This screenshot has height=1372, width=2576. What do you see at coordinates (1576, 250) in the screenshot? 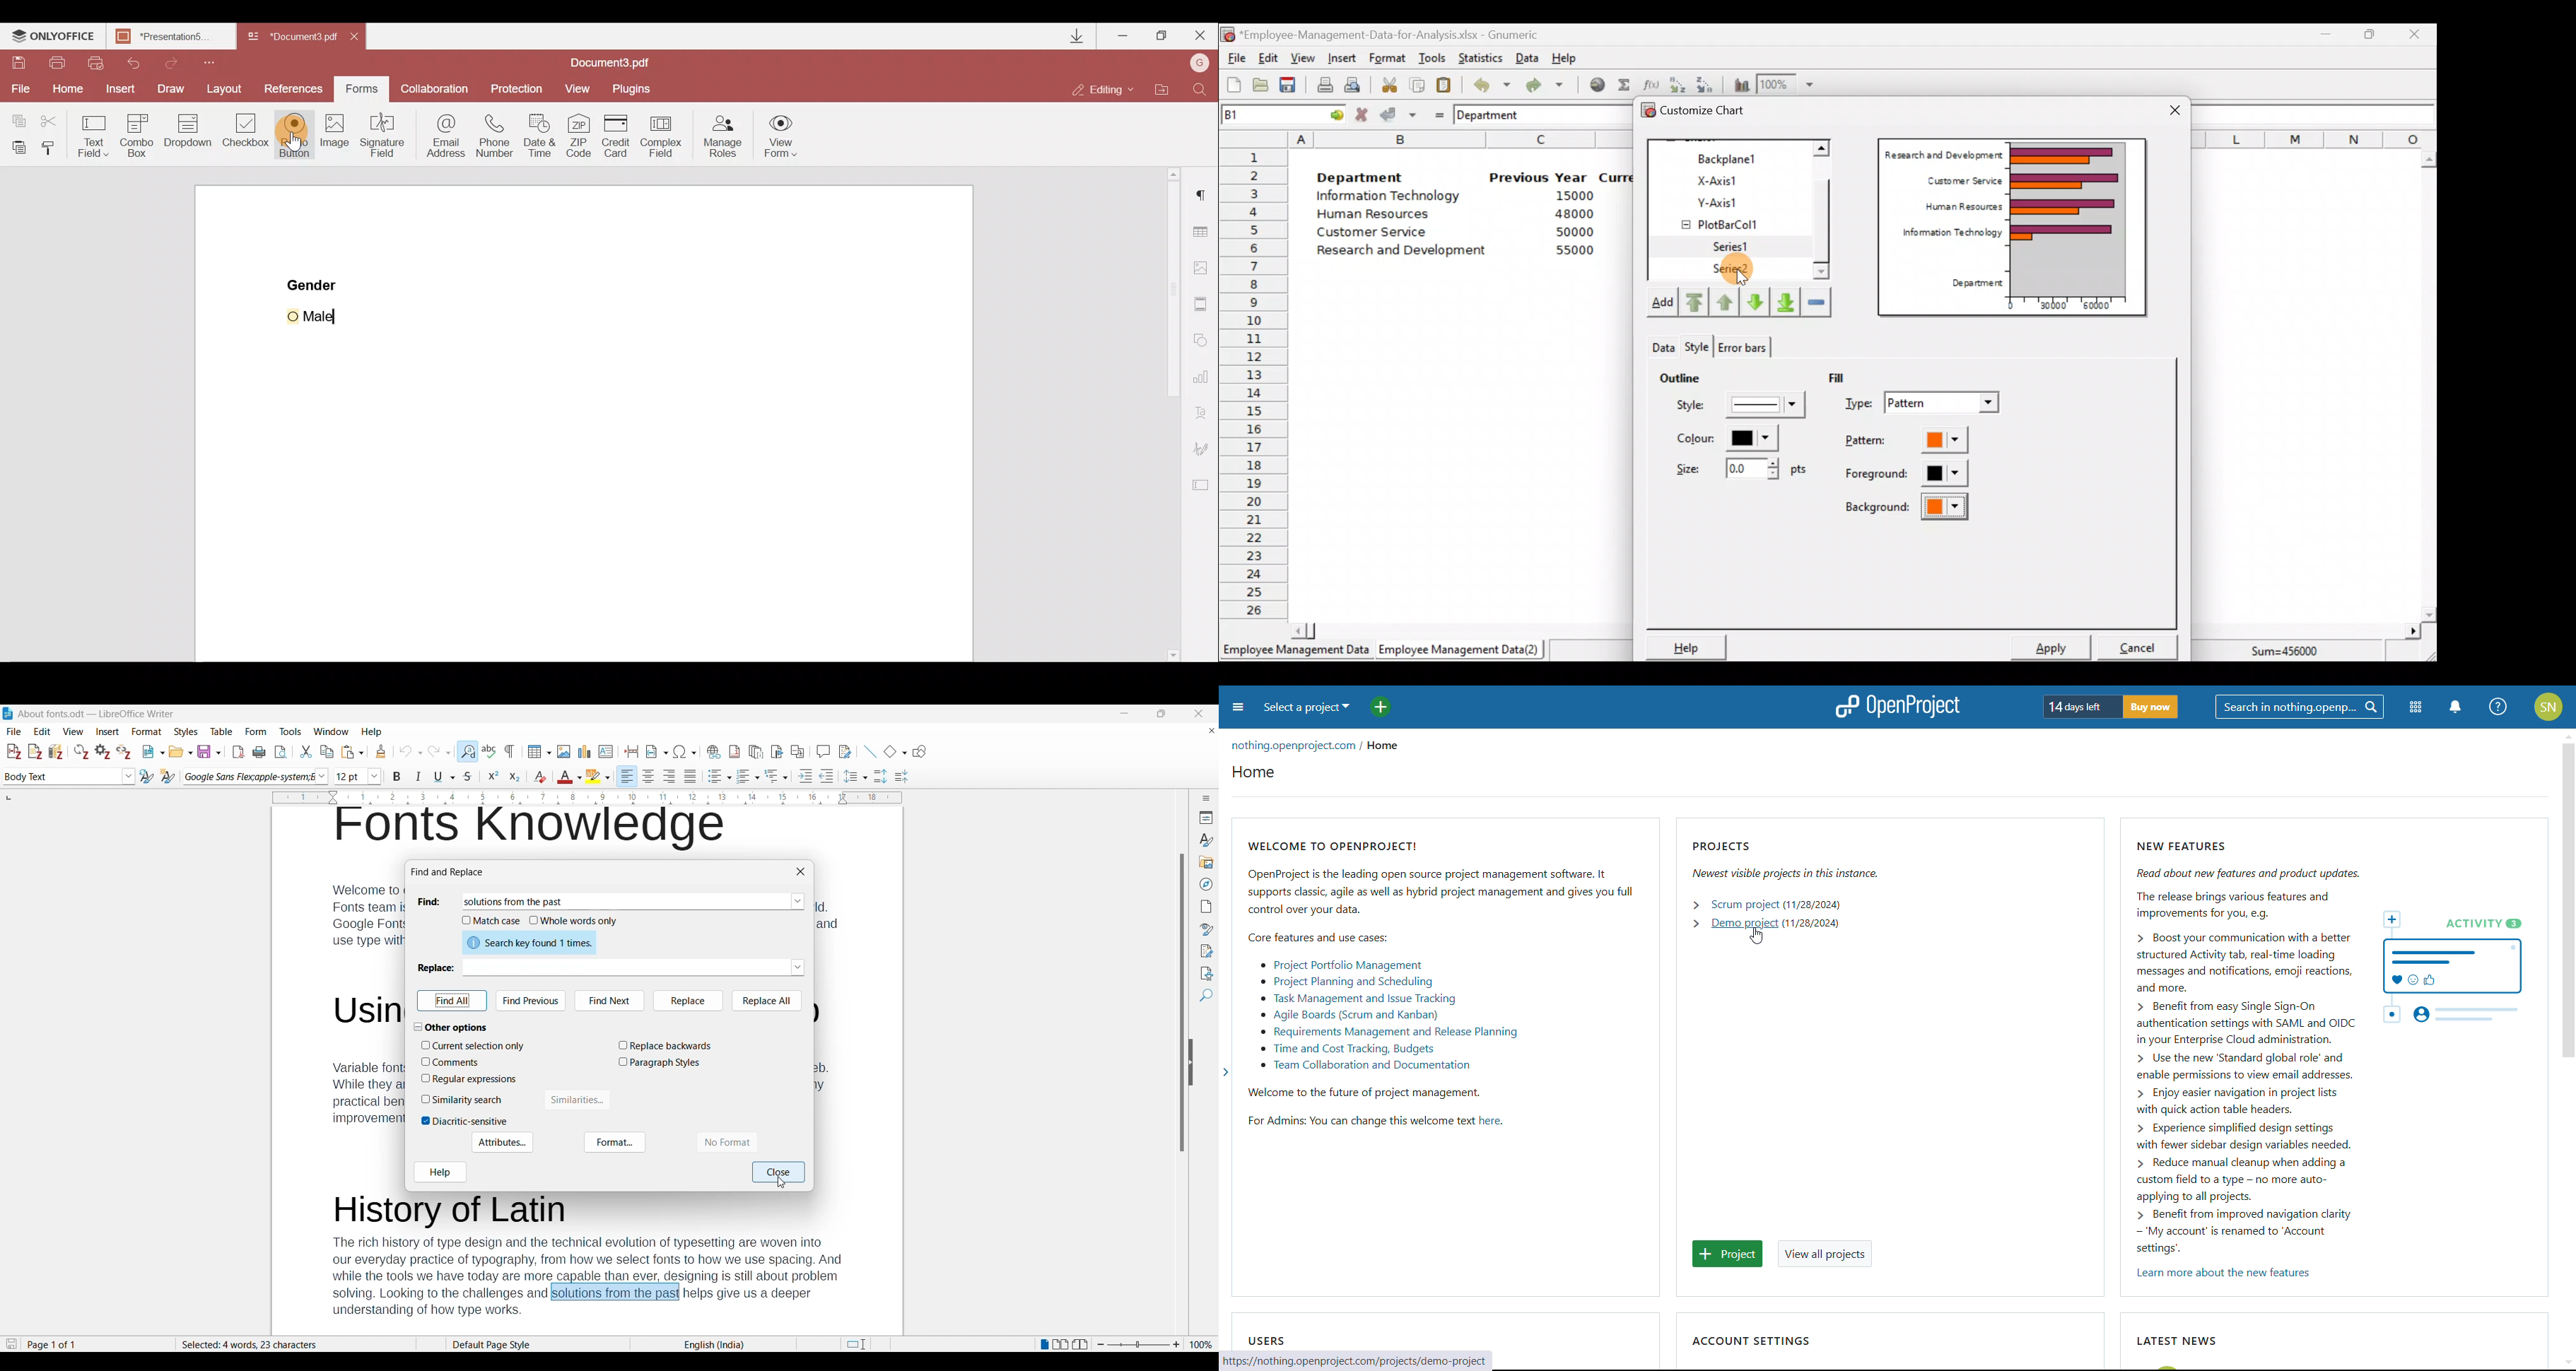
I see `55000` at bounding box center [1576, 250].